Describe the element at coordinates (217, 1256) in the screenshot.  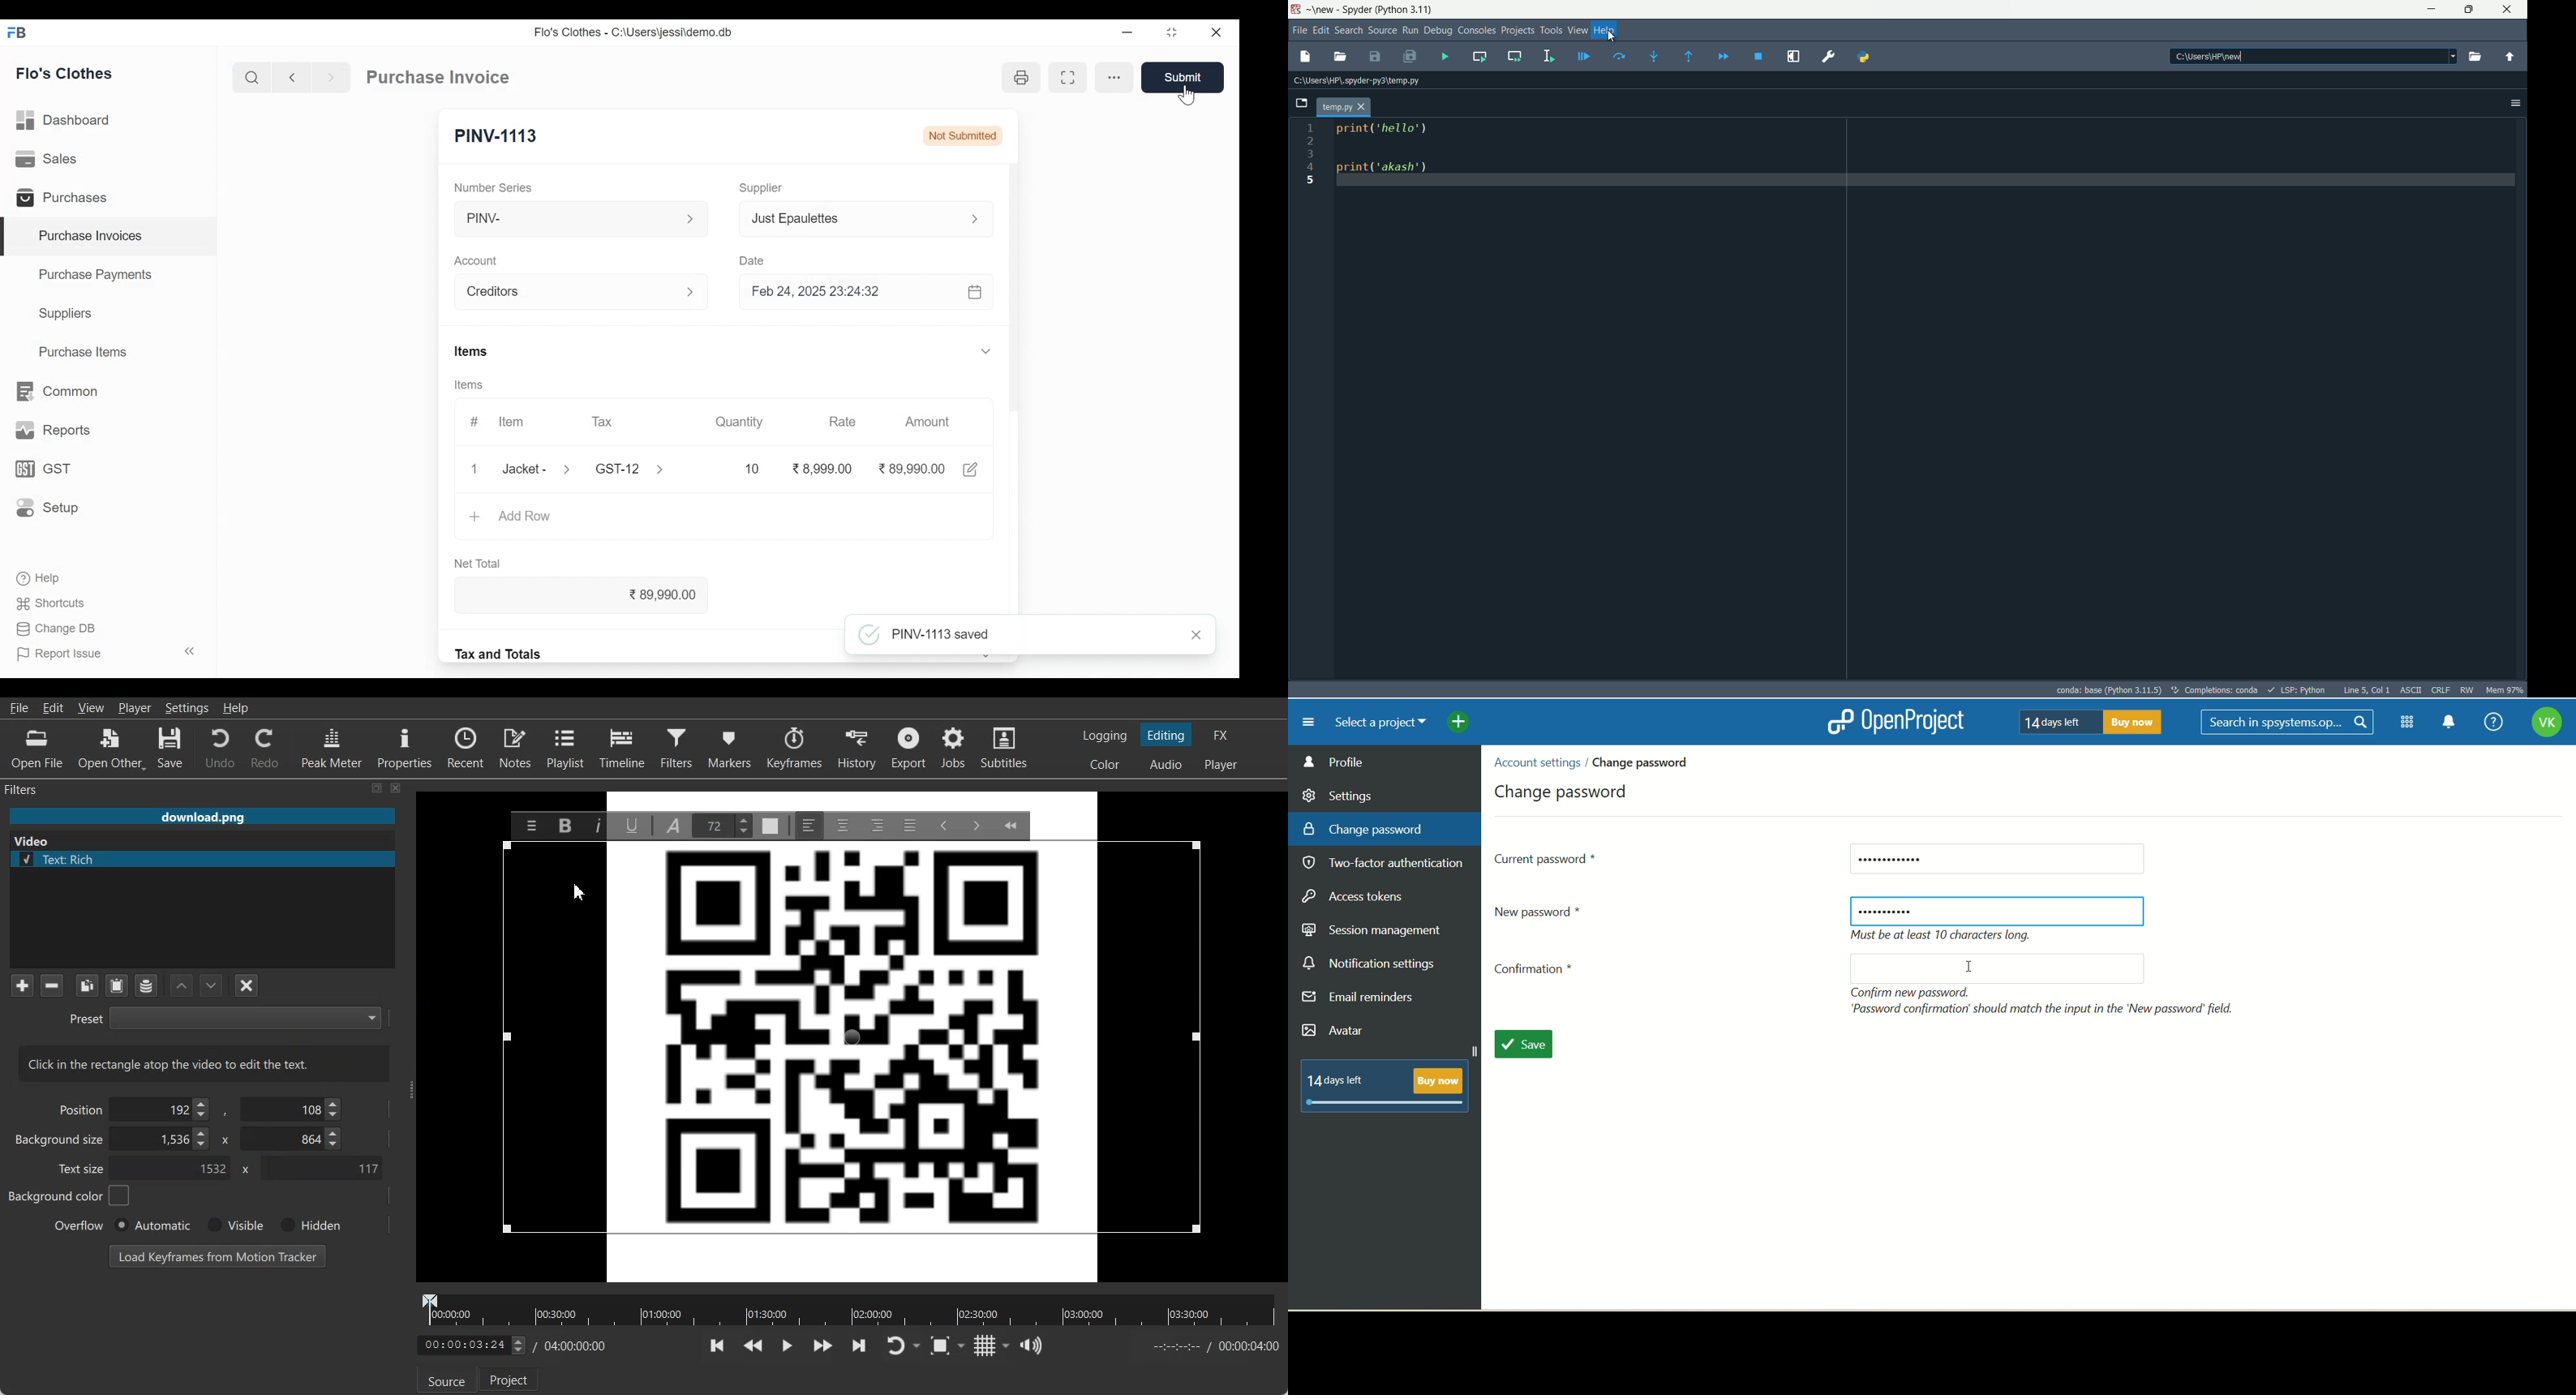
I see `Load Keyframe from Motion Tracker` at that location.